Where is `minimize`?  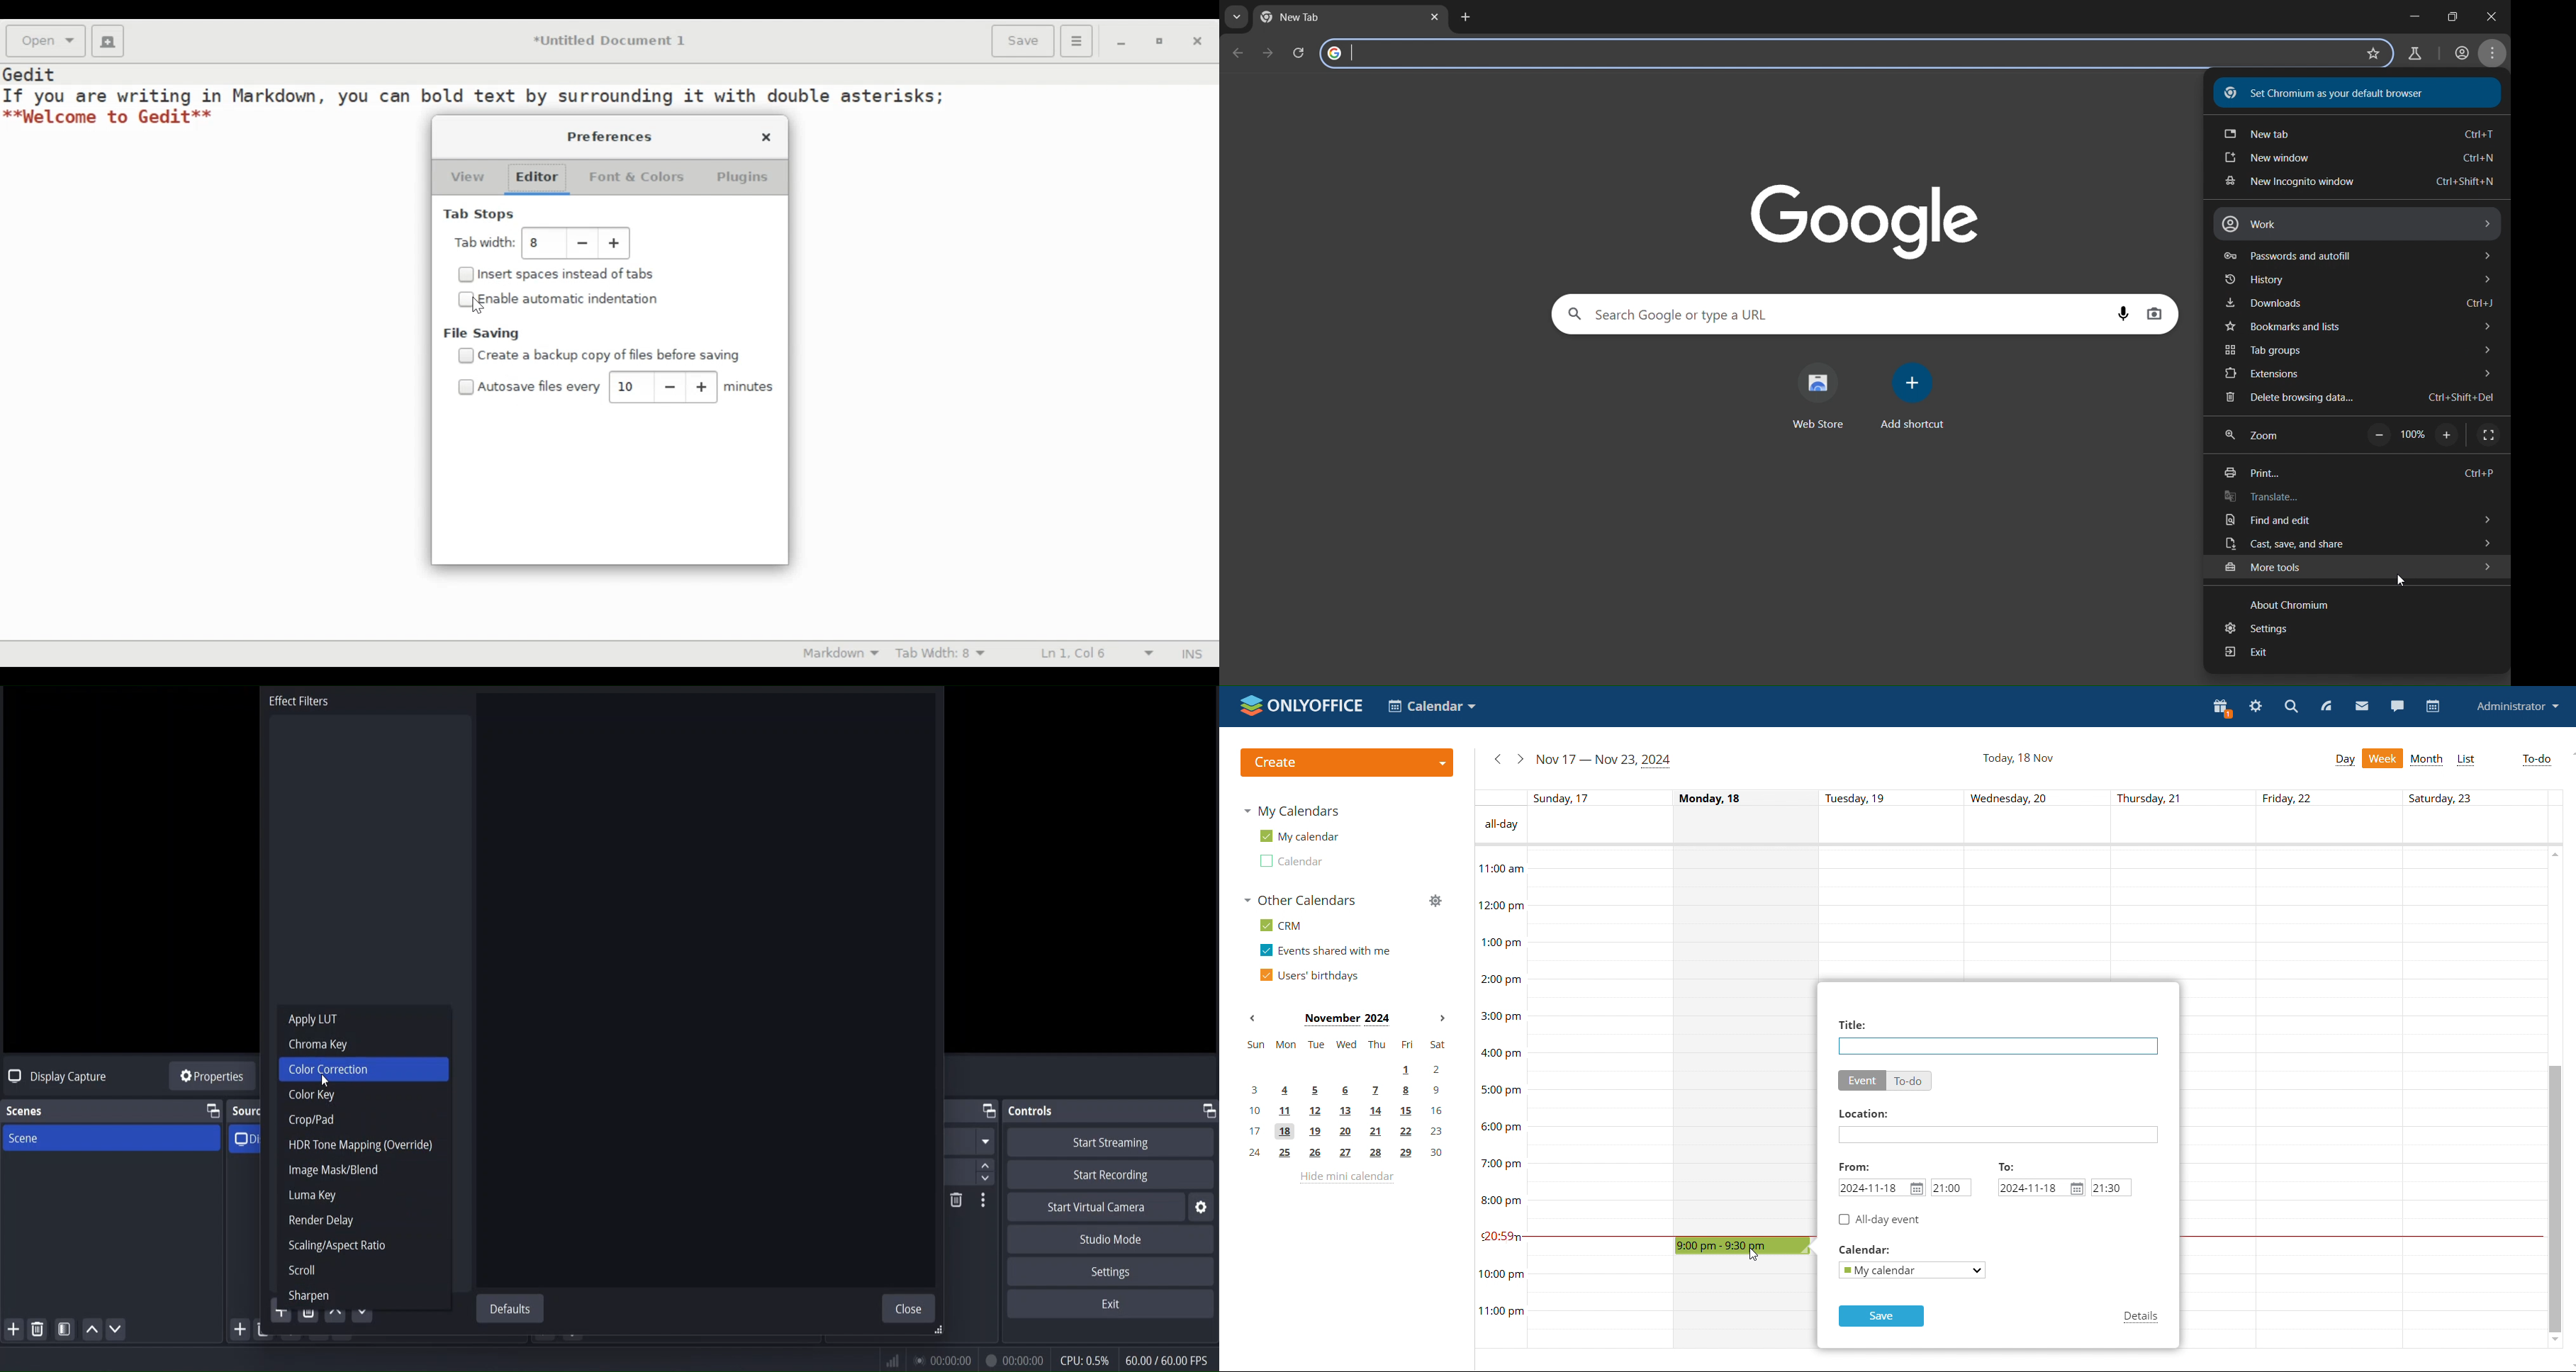
minimize is located at coordinates (1119, 44).